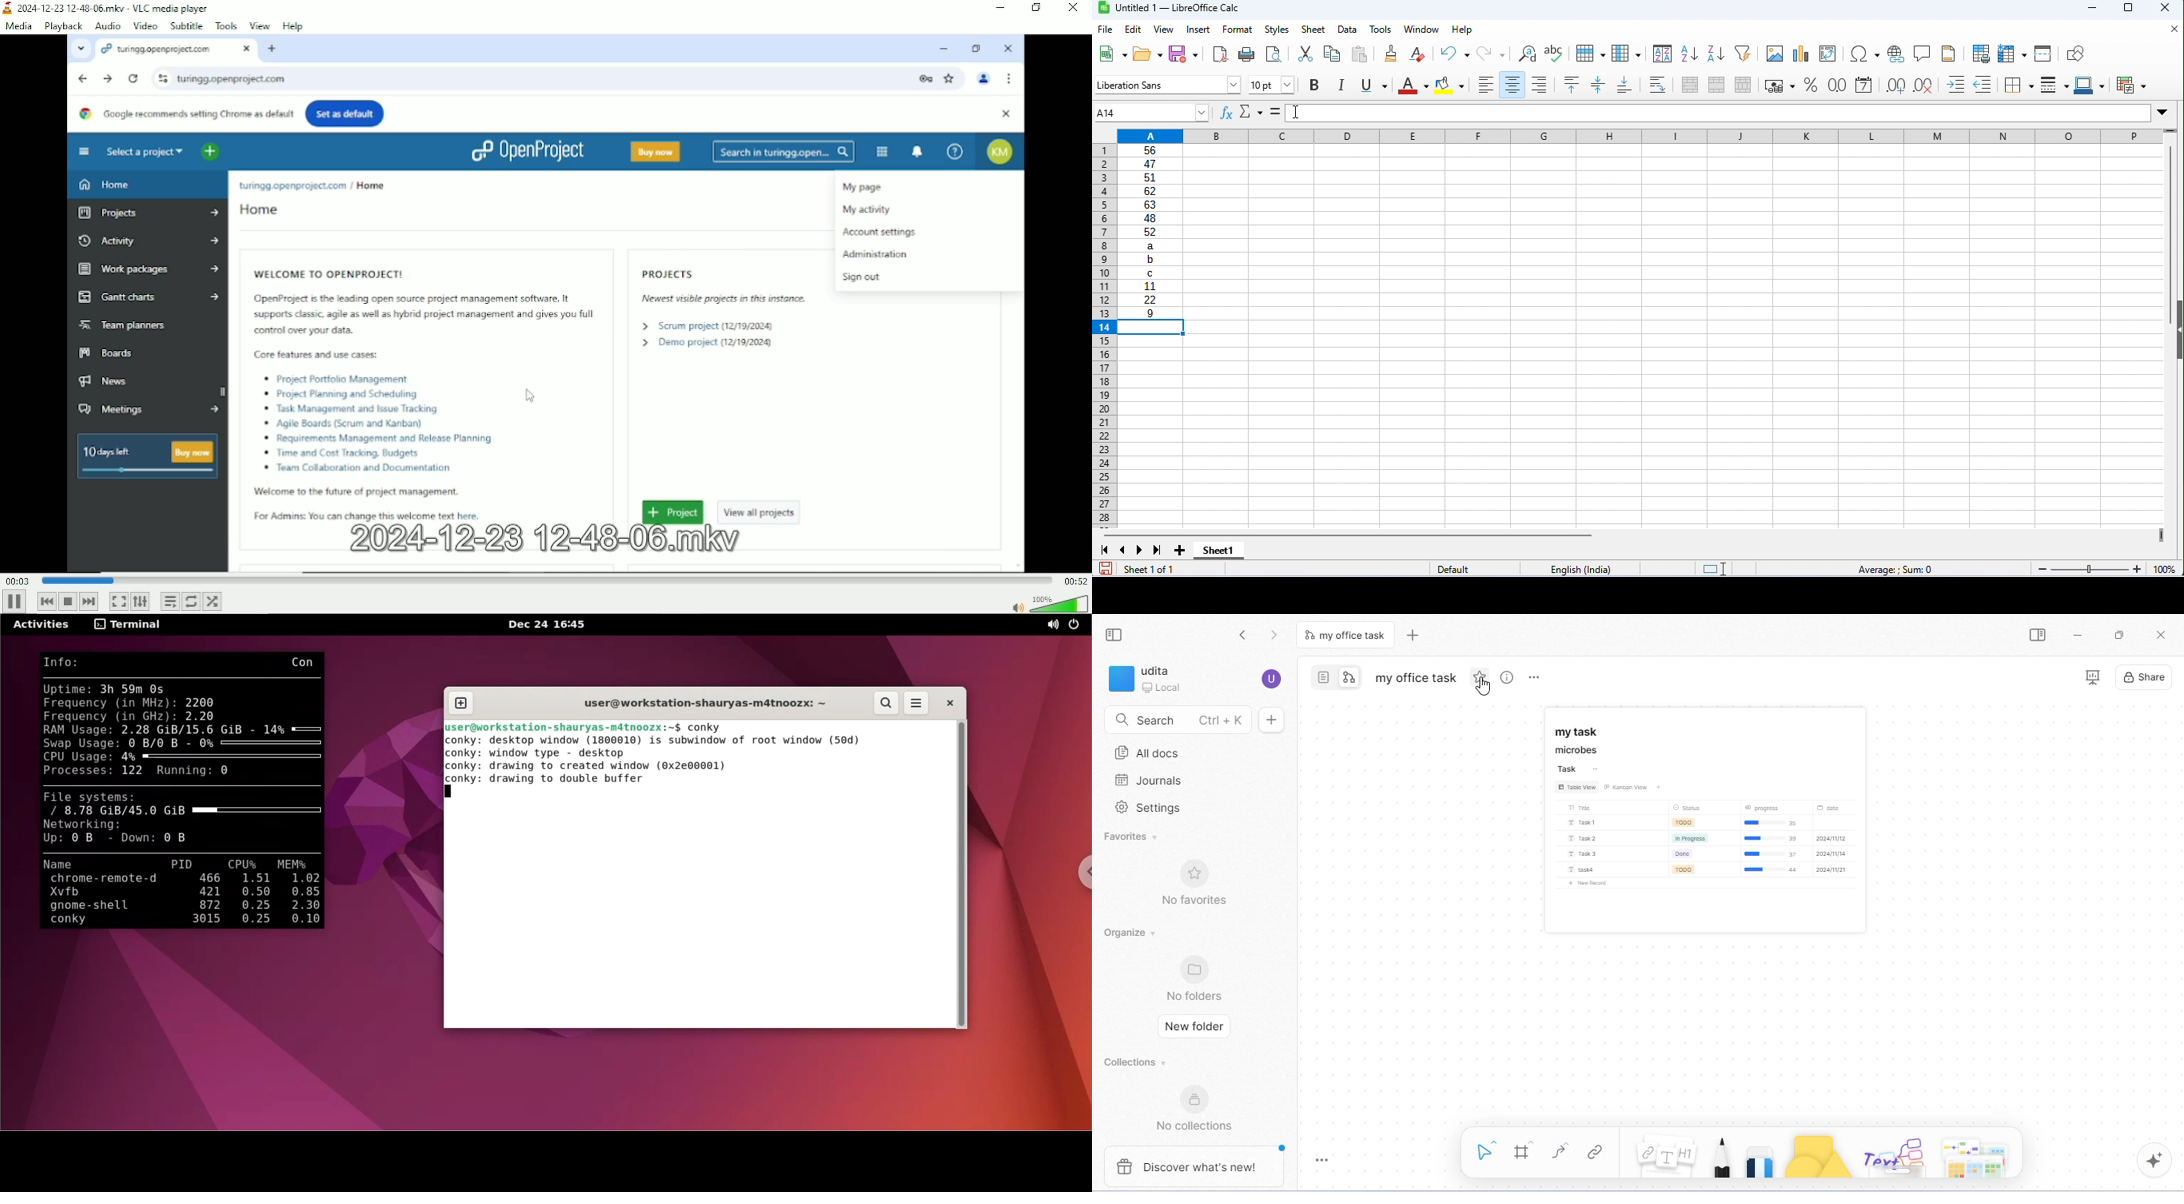  I want to click on clear direct formatting, so click(1417, 54).